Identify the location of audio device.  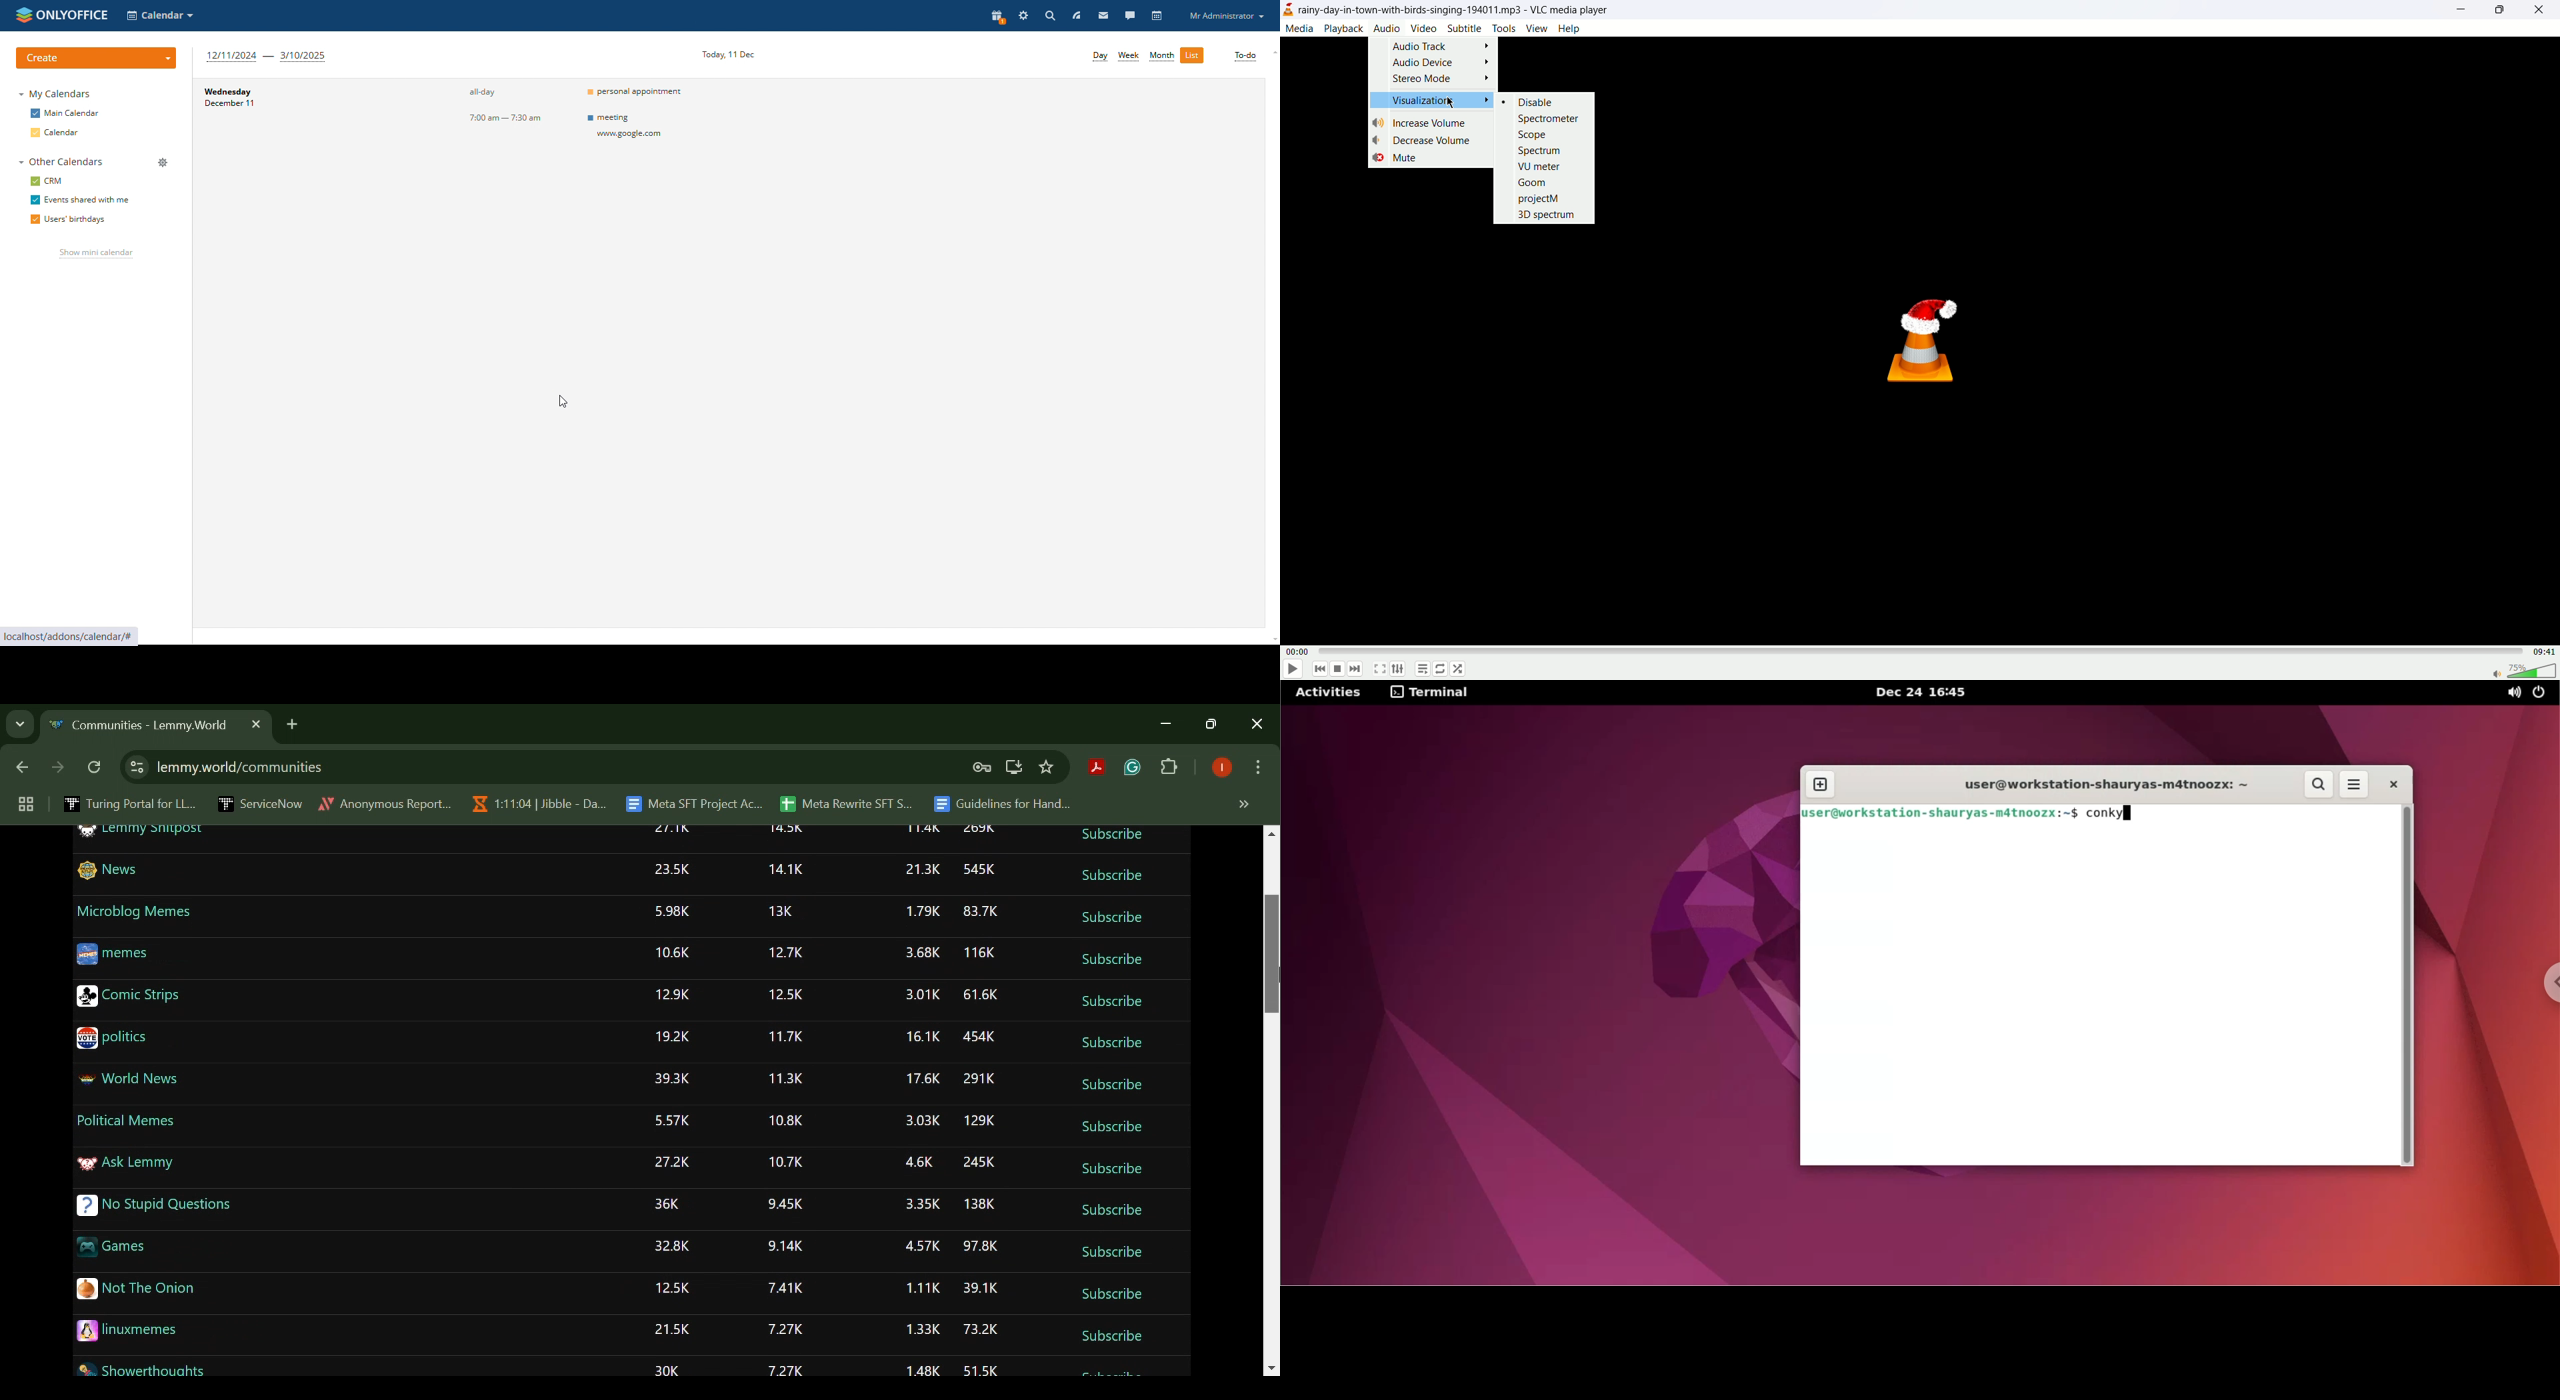
(1441, 64).